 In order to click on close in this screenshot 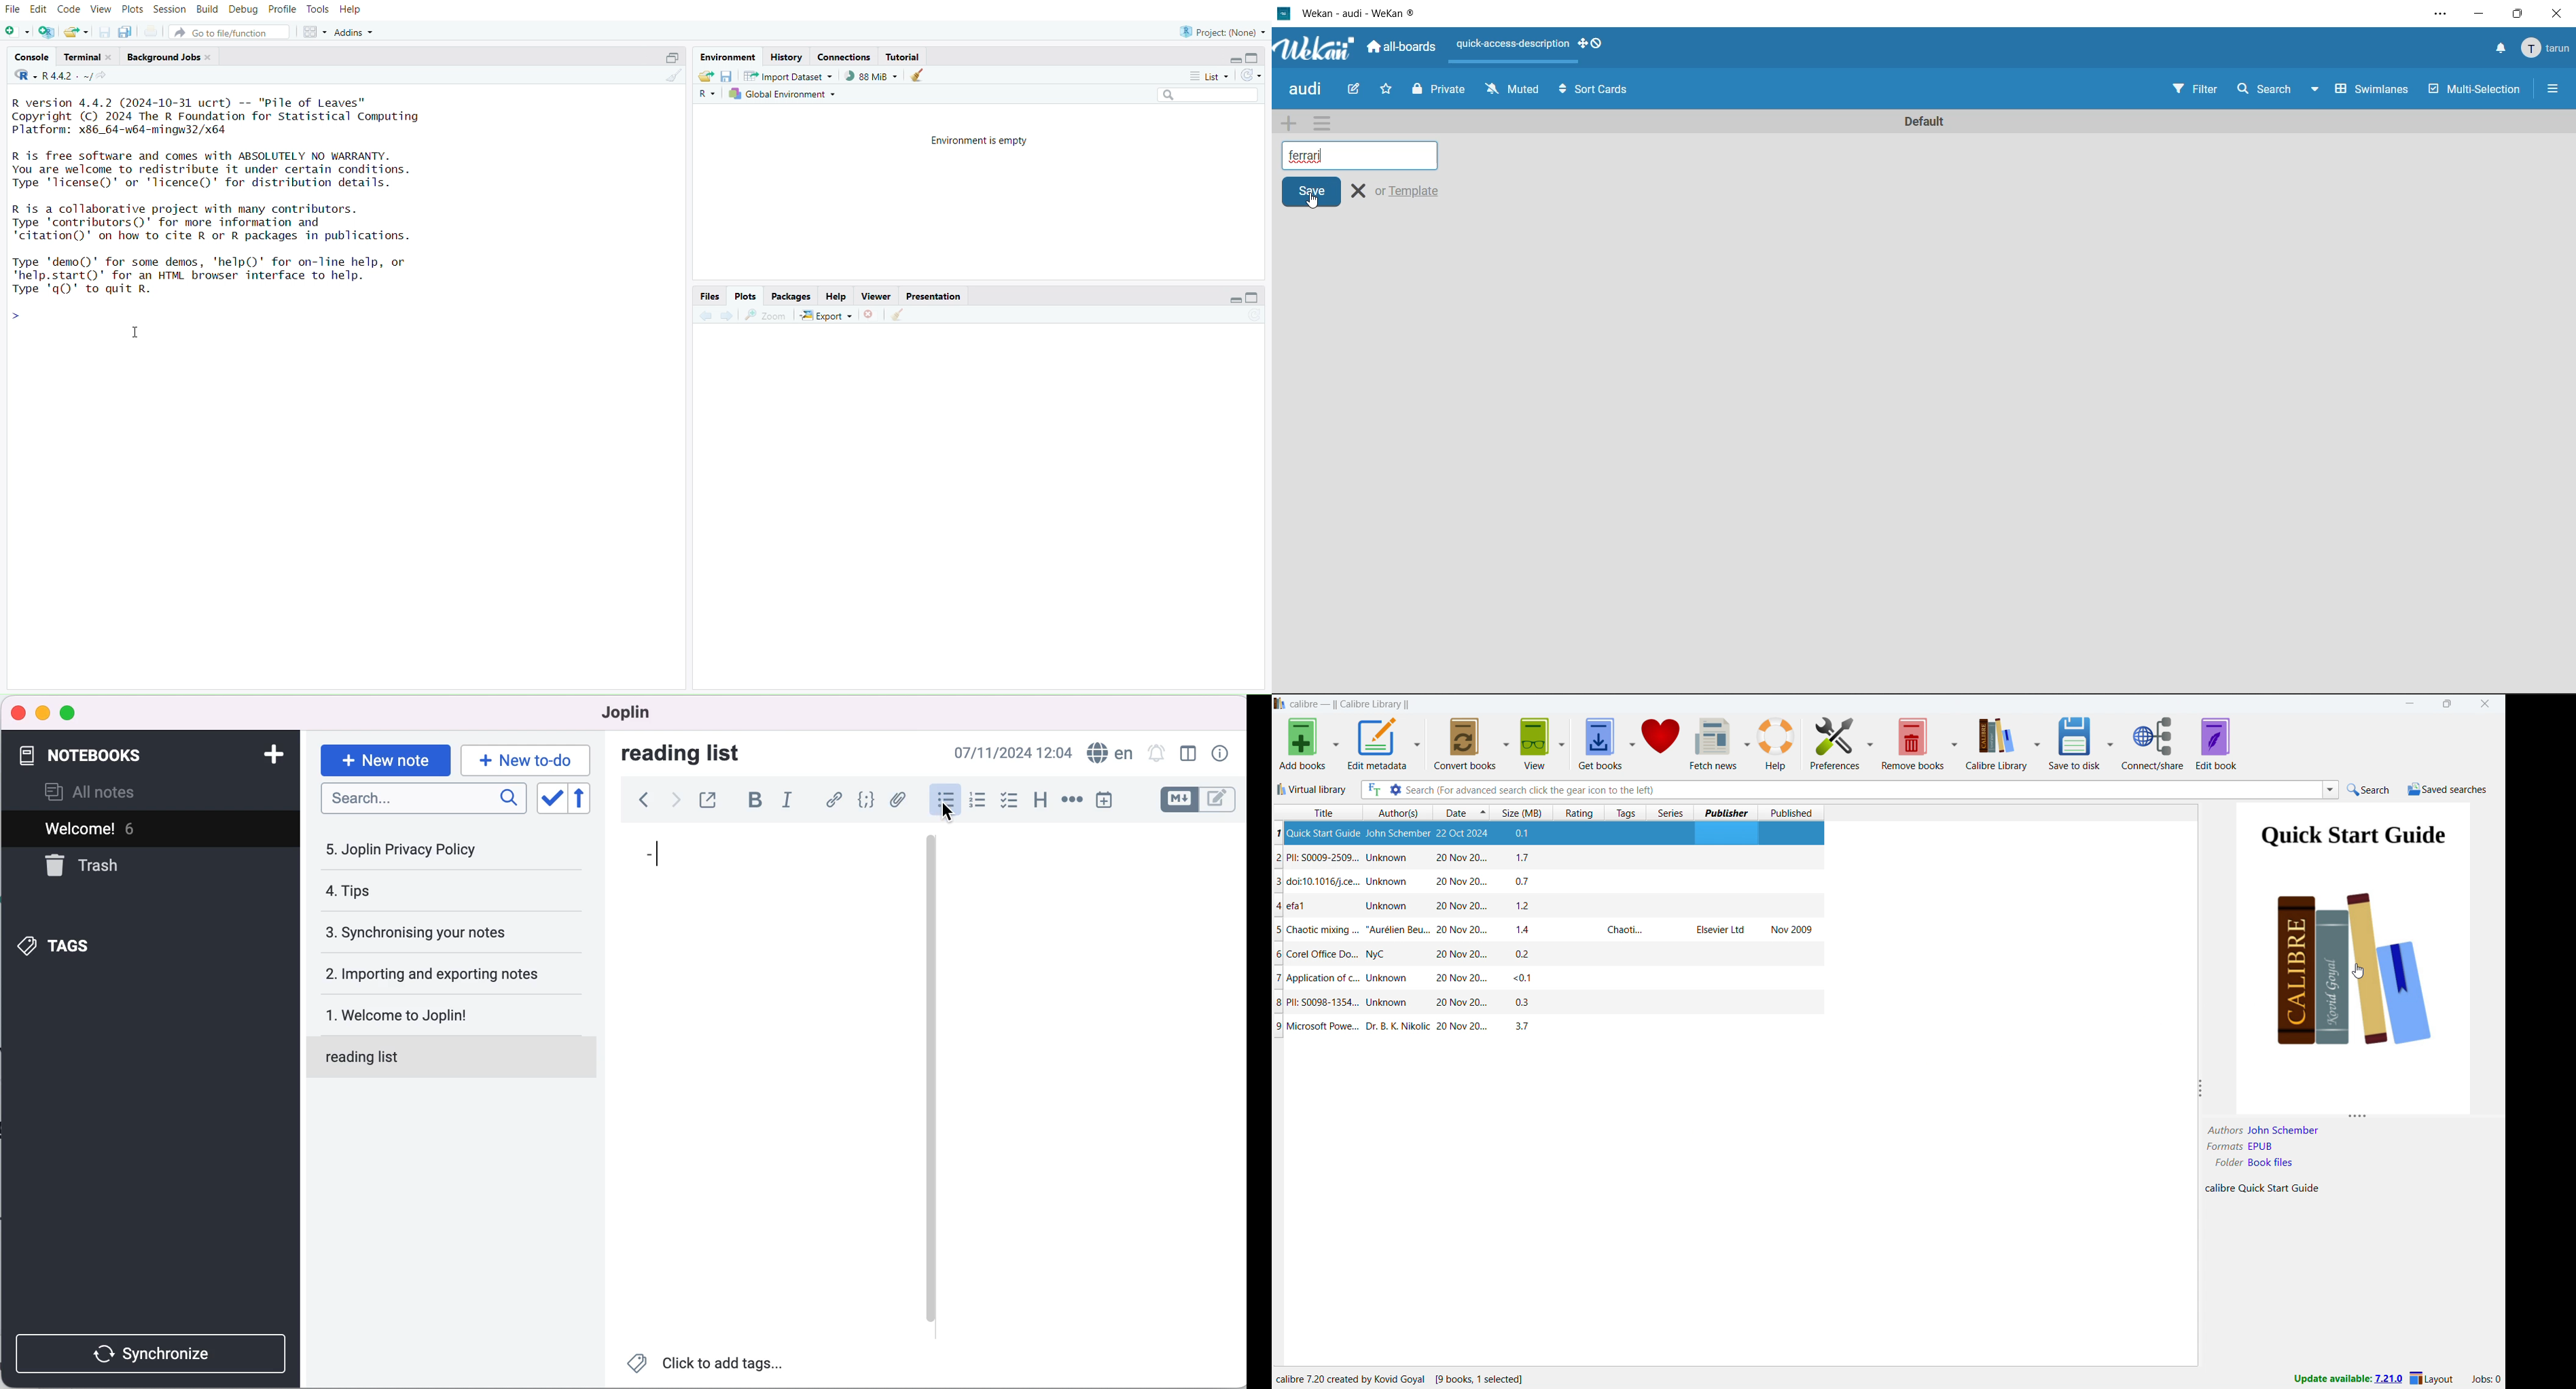, I will do `click(19, 711)`.